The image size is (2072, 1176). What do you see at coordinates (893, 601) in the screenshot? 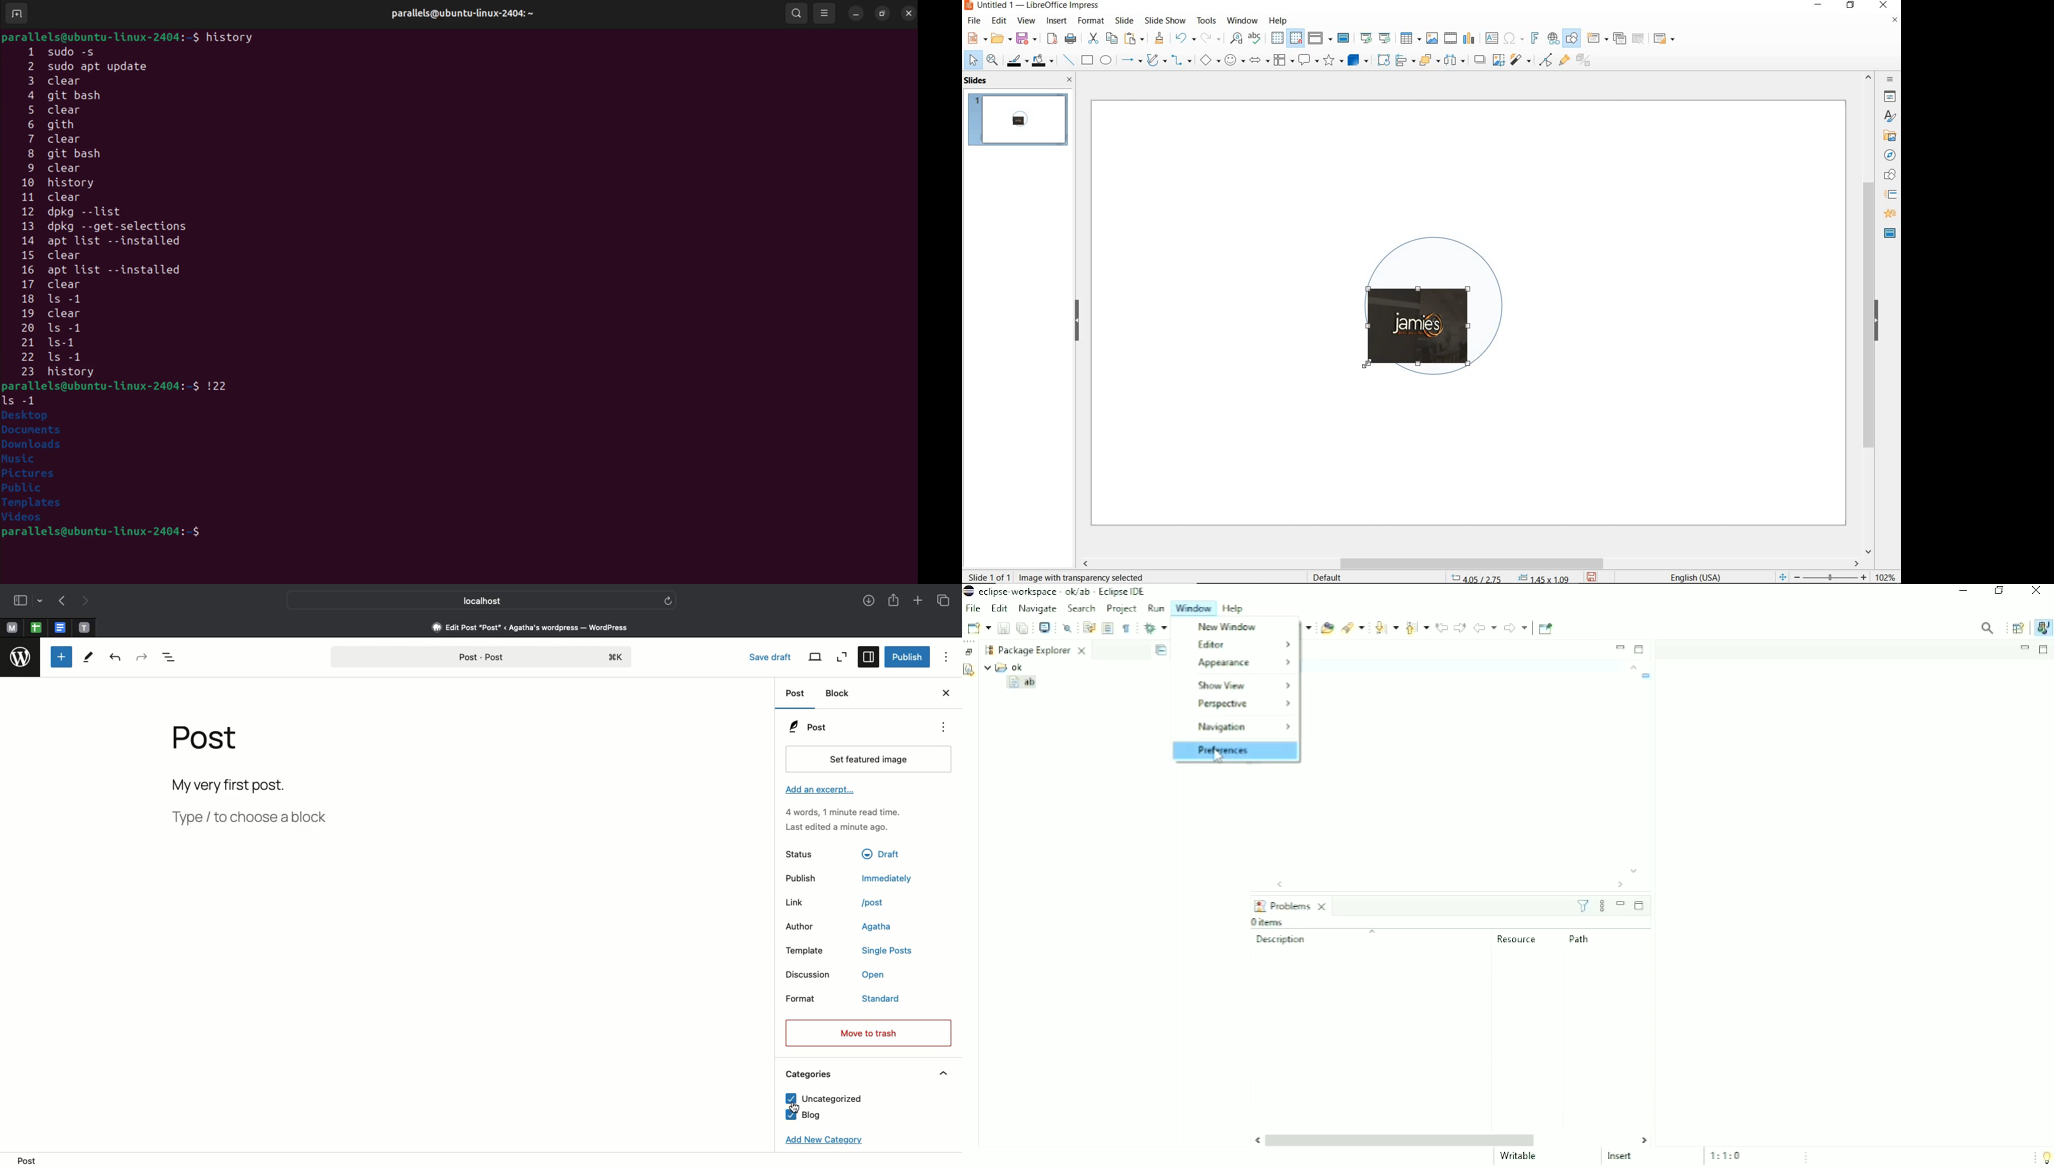
I see `Share` at bounding box center [893, 601].